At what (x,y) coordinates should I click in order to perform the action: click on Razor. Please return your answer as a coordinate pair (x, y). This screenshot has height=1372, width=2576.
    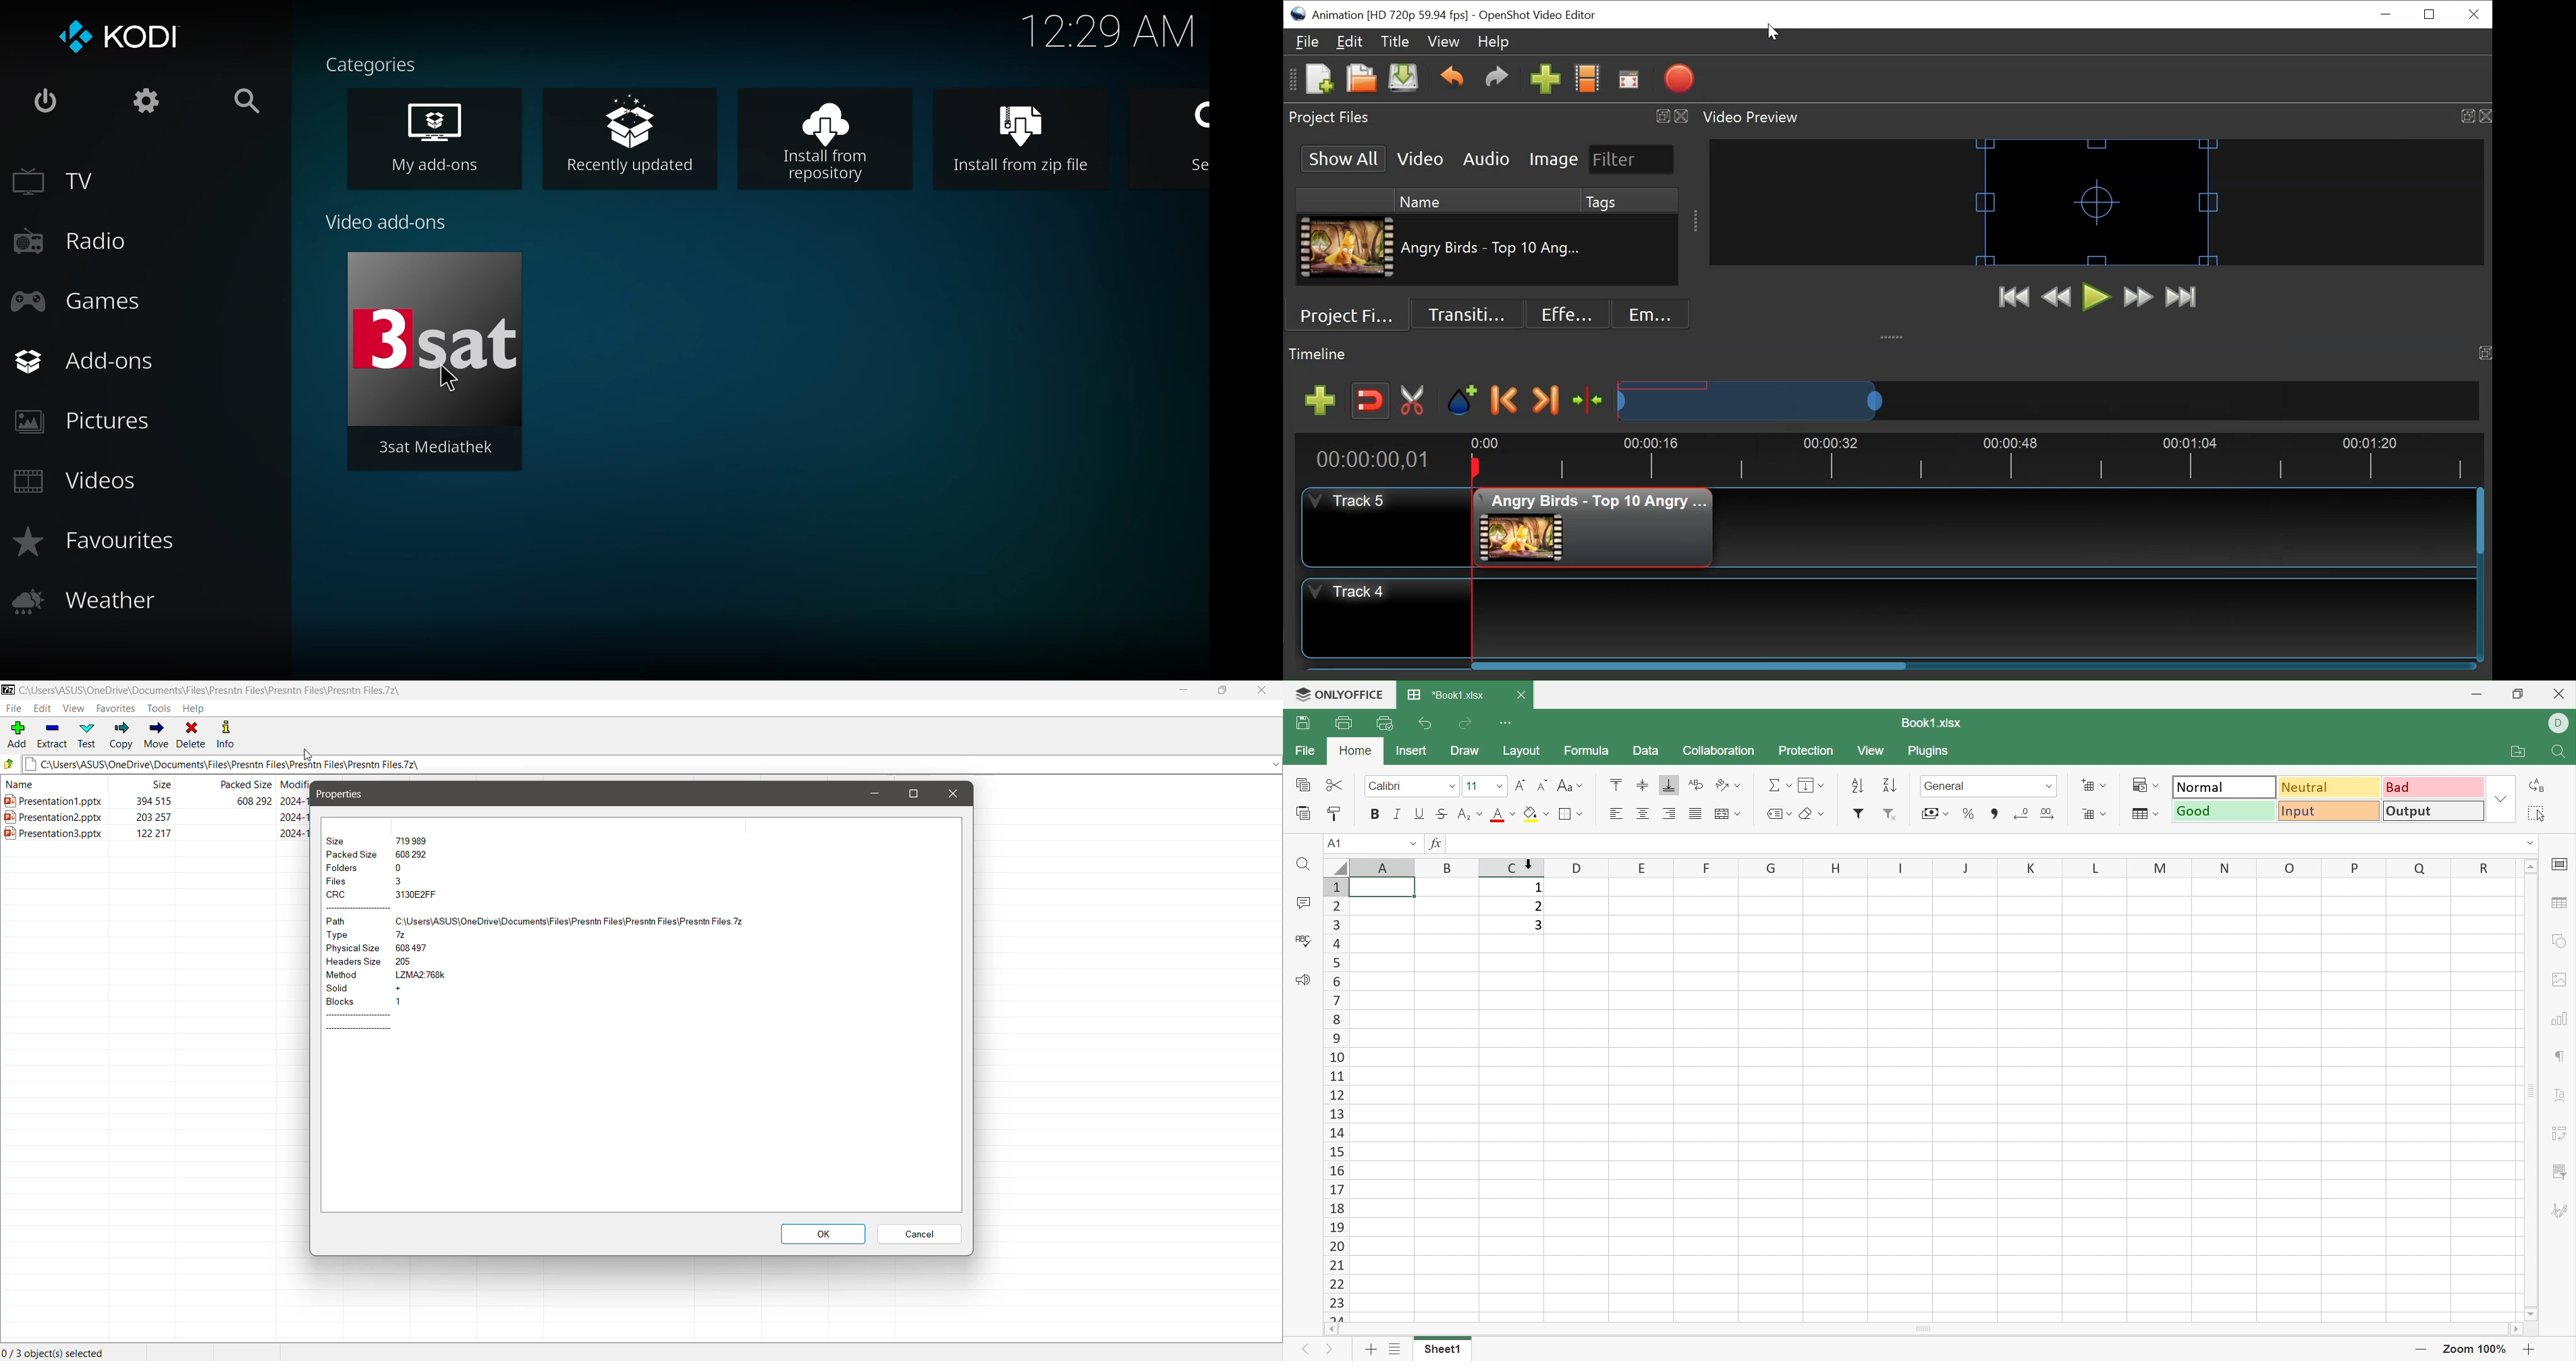
    Looking at the image, I should click on (1414, 399).